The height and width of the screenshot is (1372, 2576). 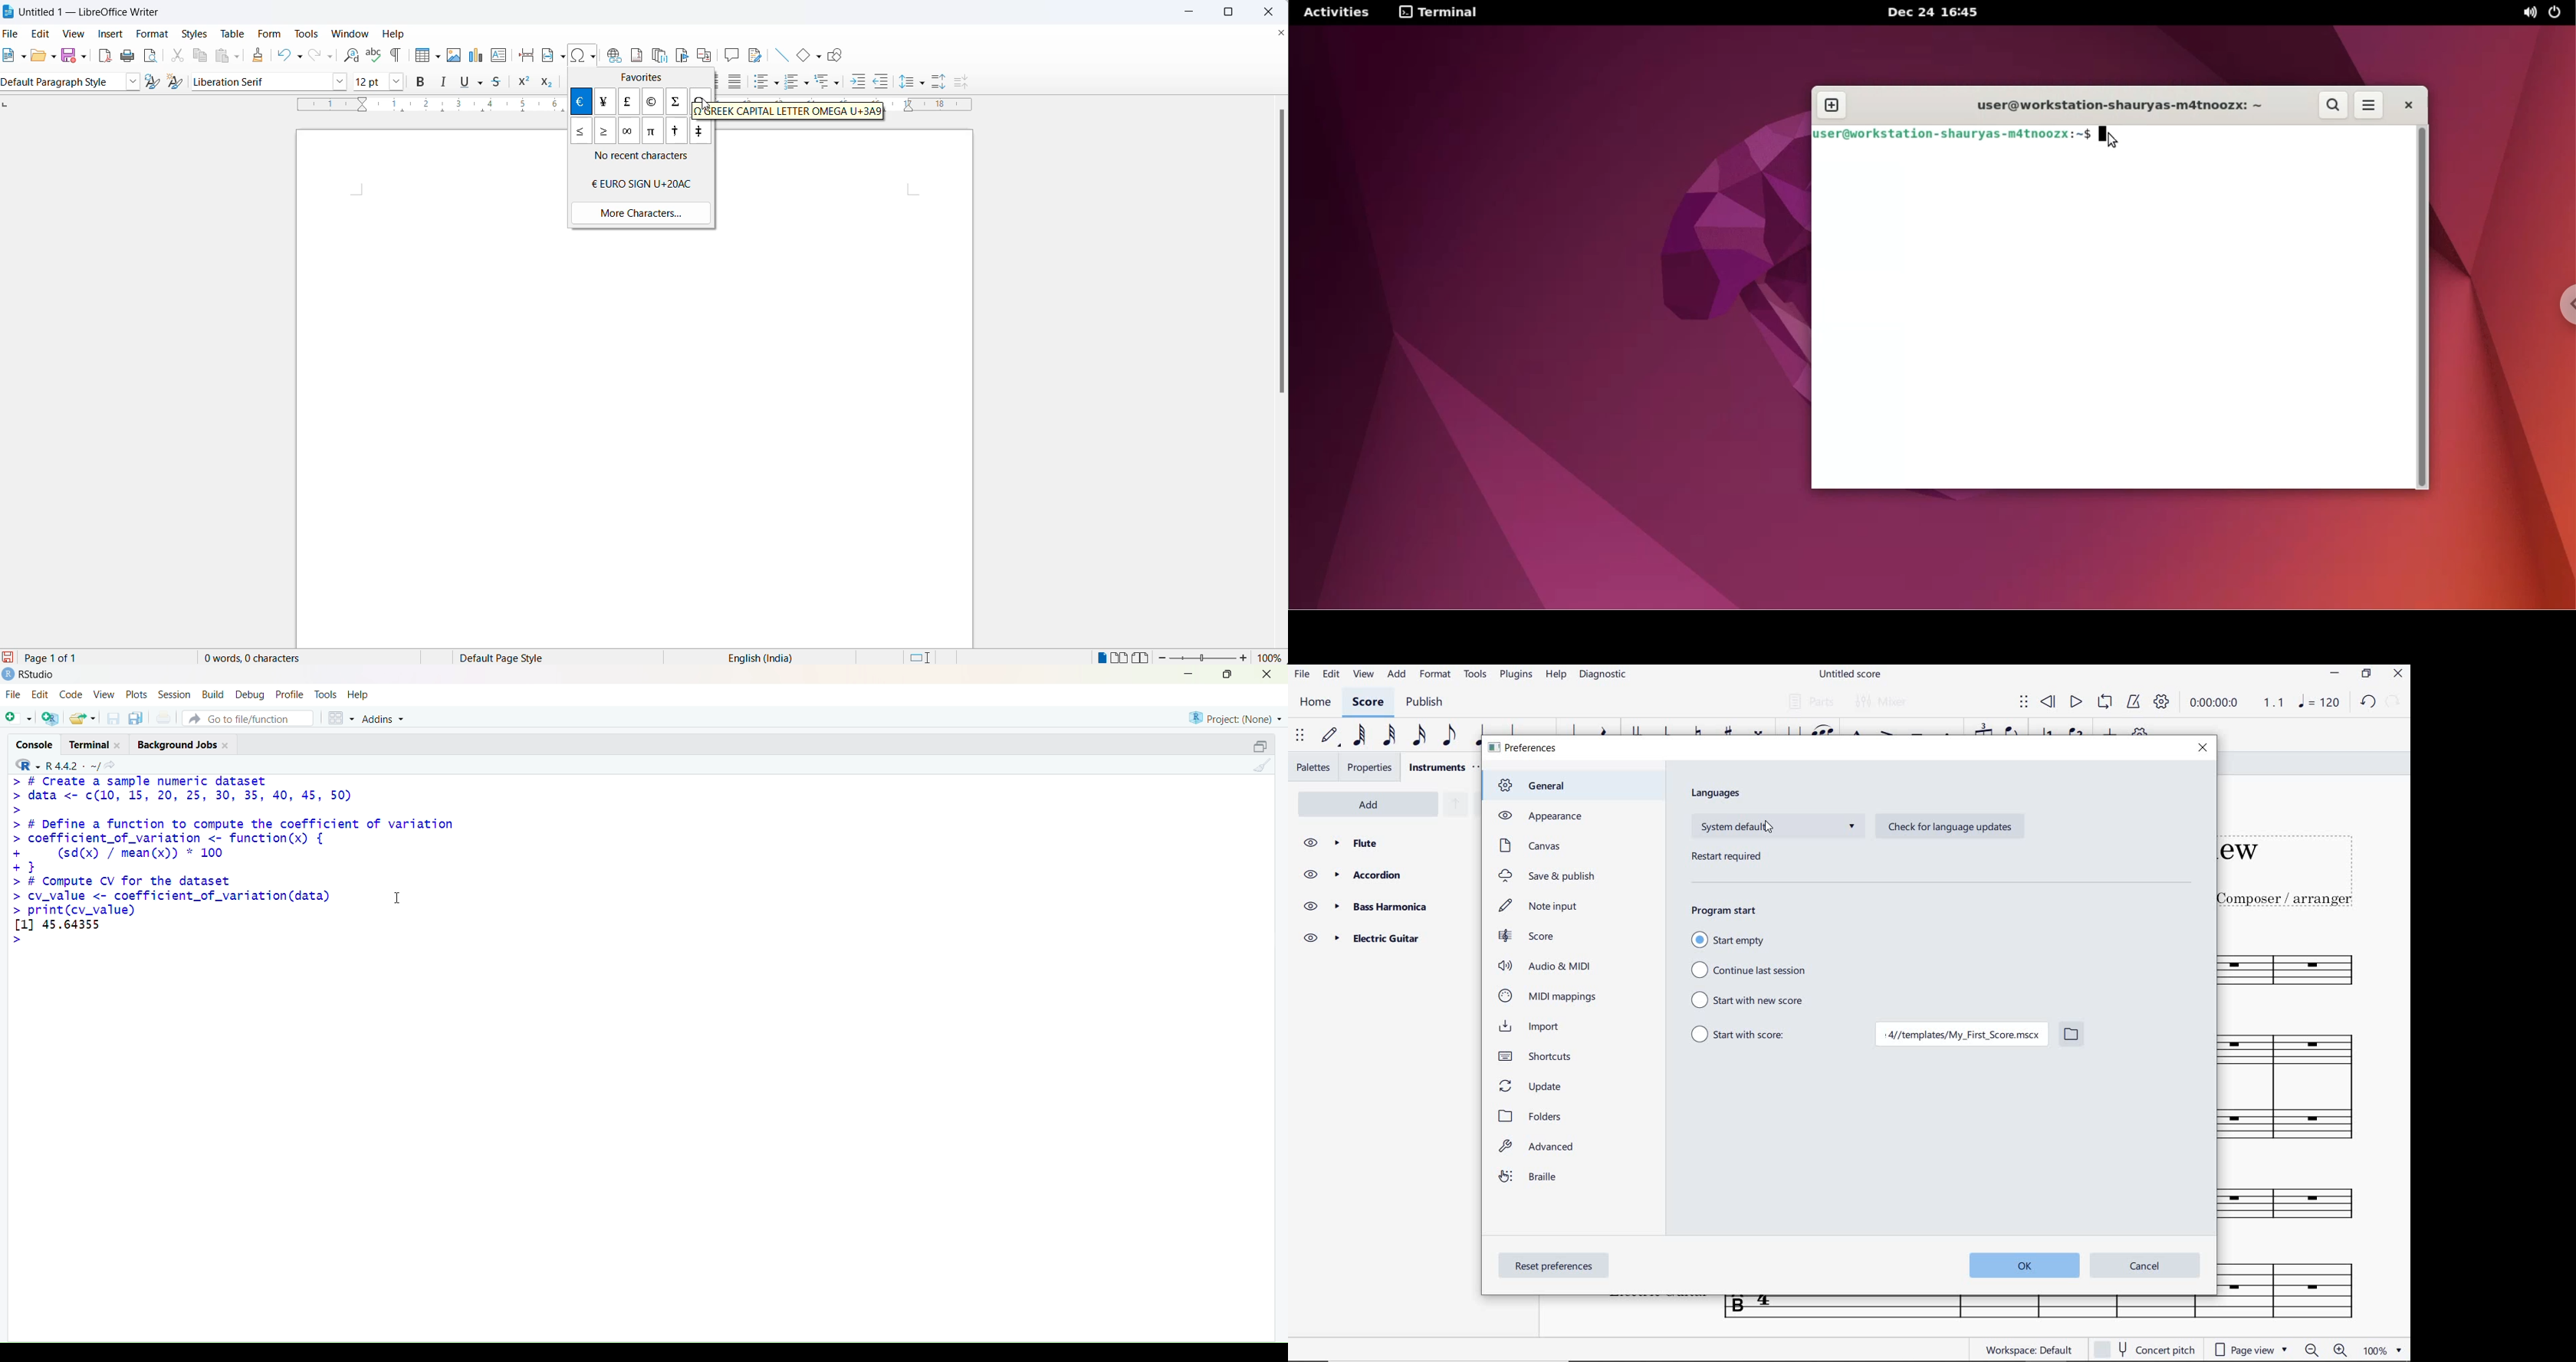 What do you see at coordinates (1541, 906) in the screenshot?
I see `note input` at bounding box center [1541, 906].